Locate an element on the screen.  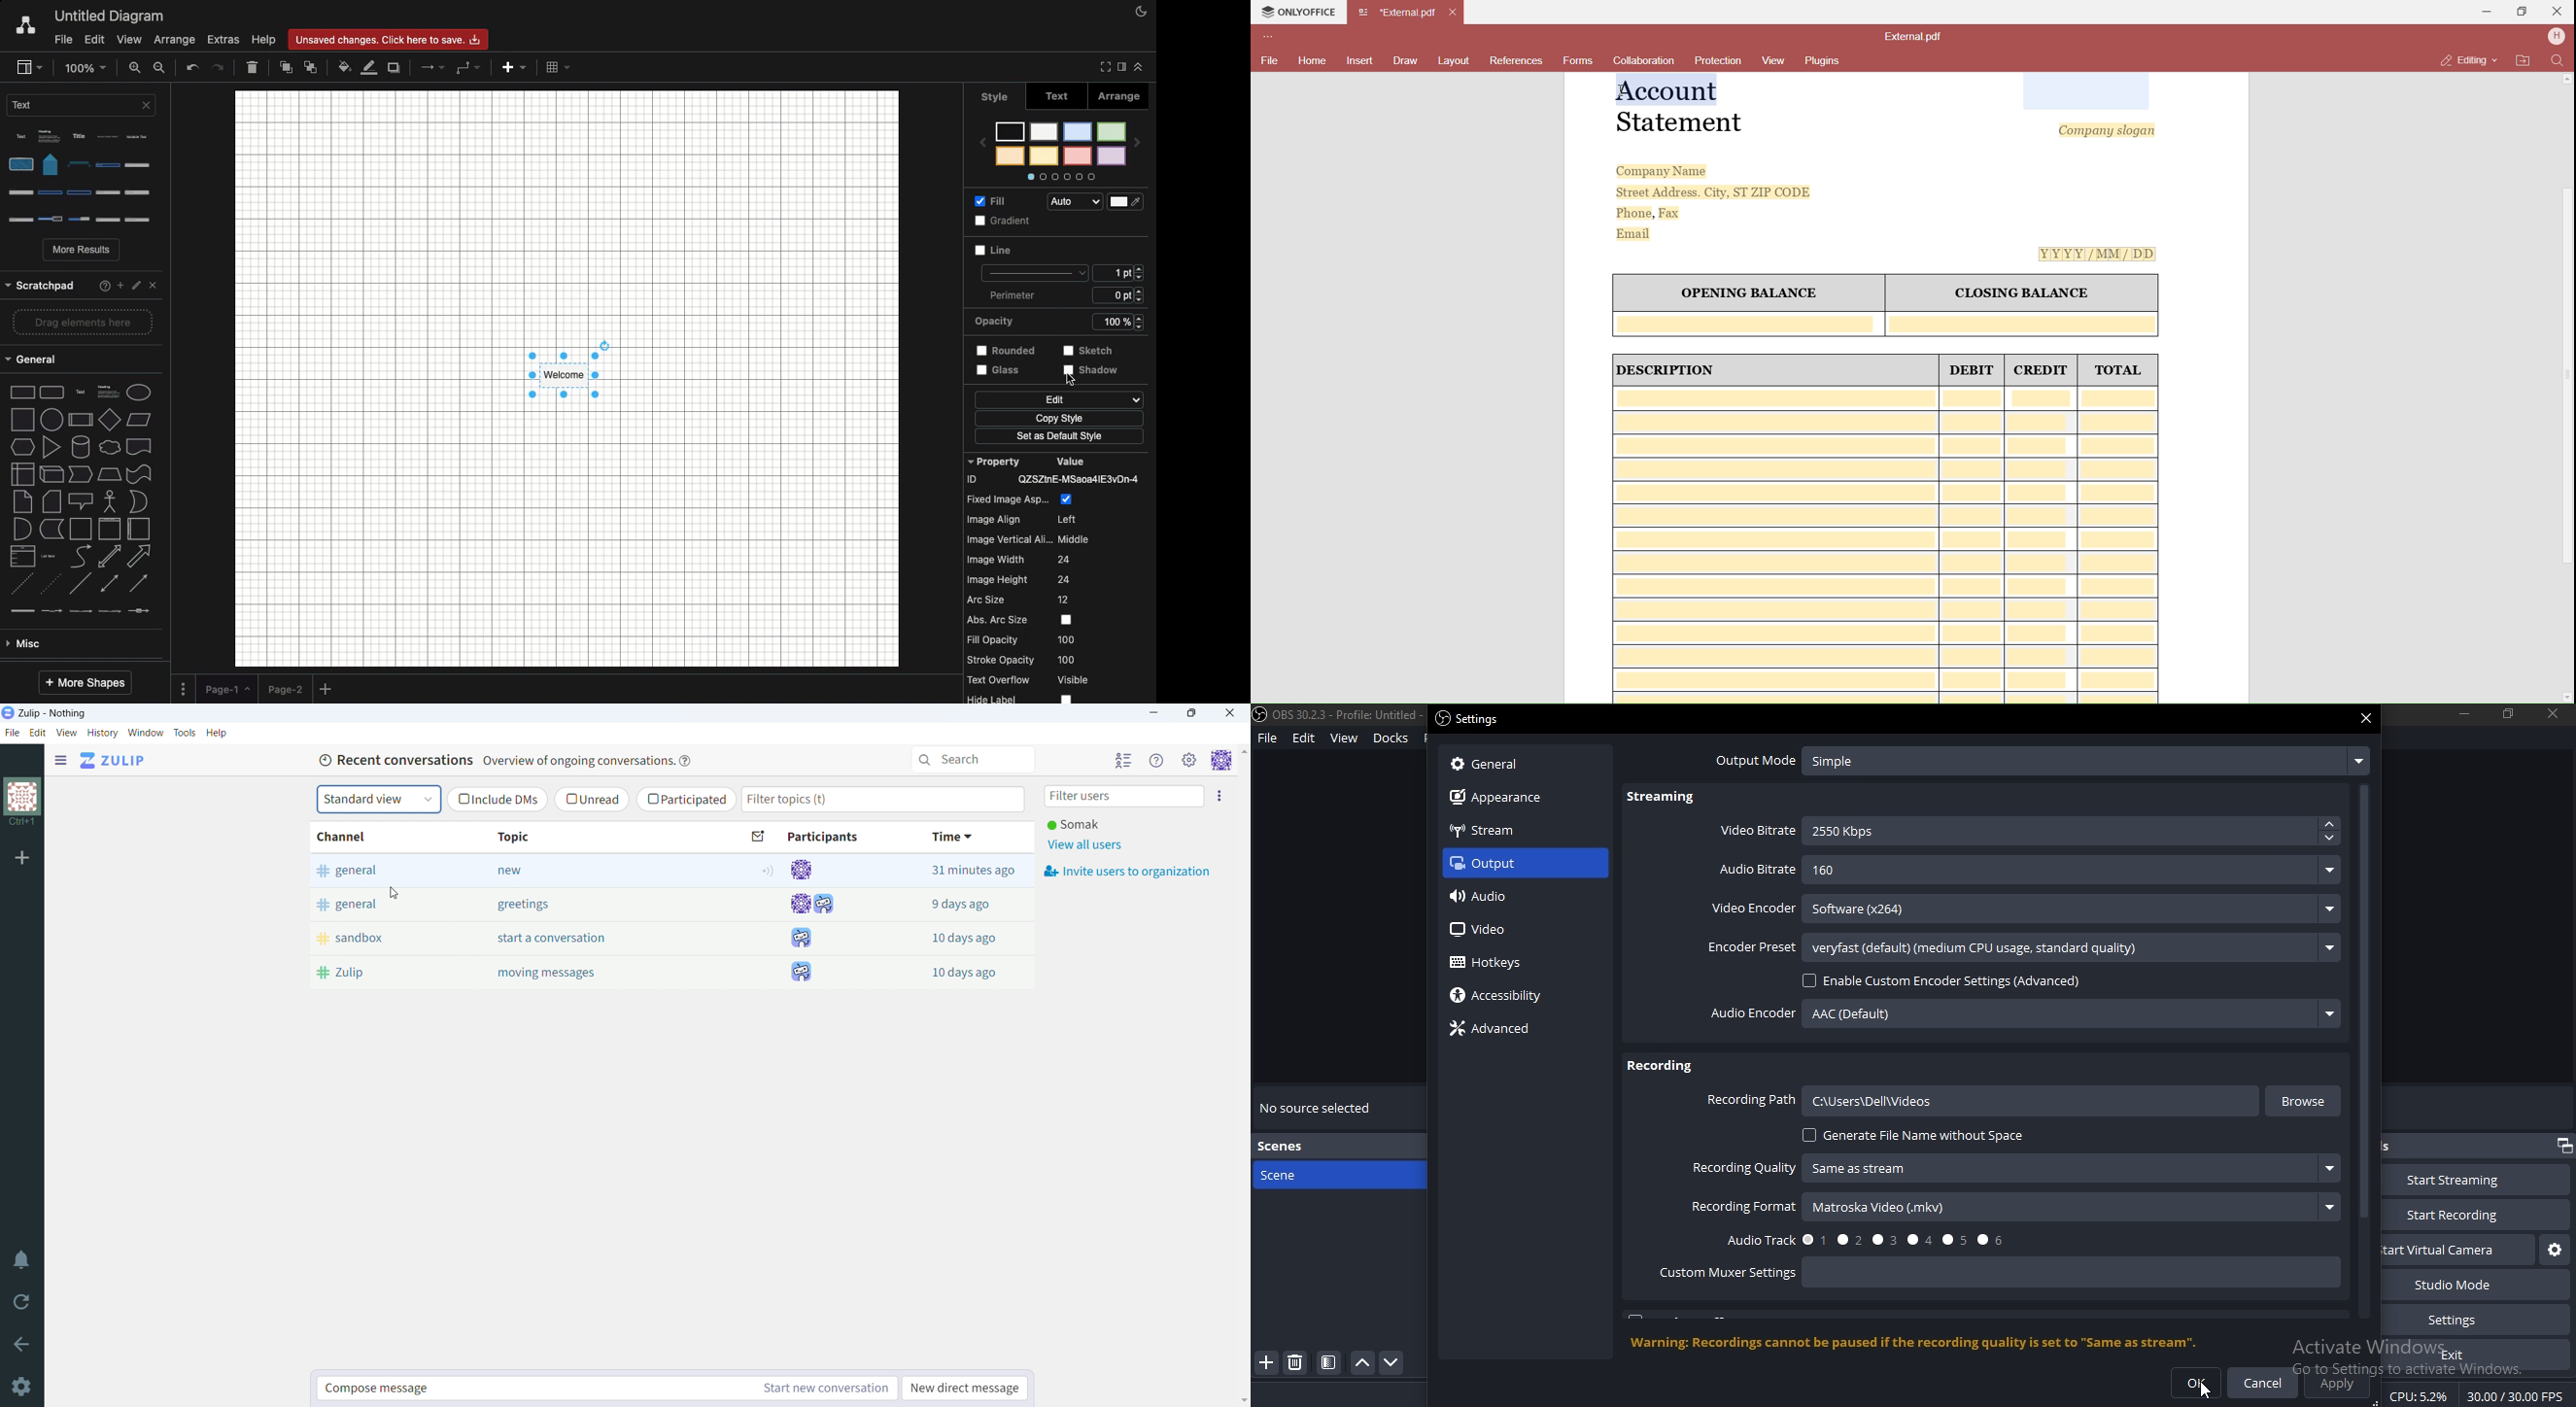
video is located at coordinates (1478, 928).